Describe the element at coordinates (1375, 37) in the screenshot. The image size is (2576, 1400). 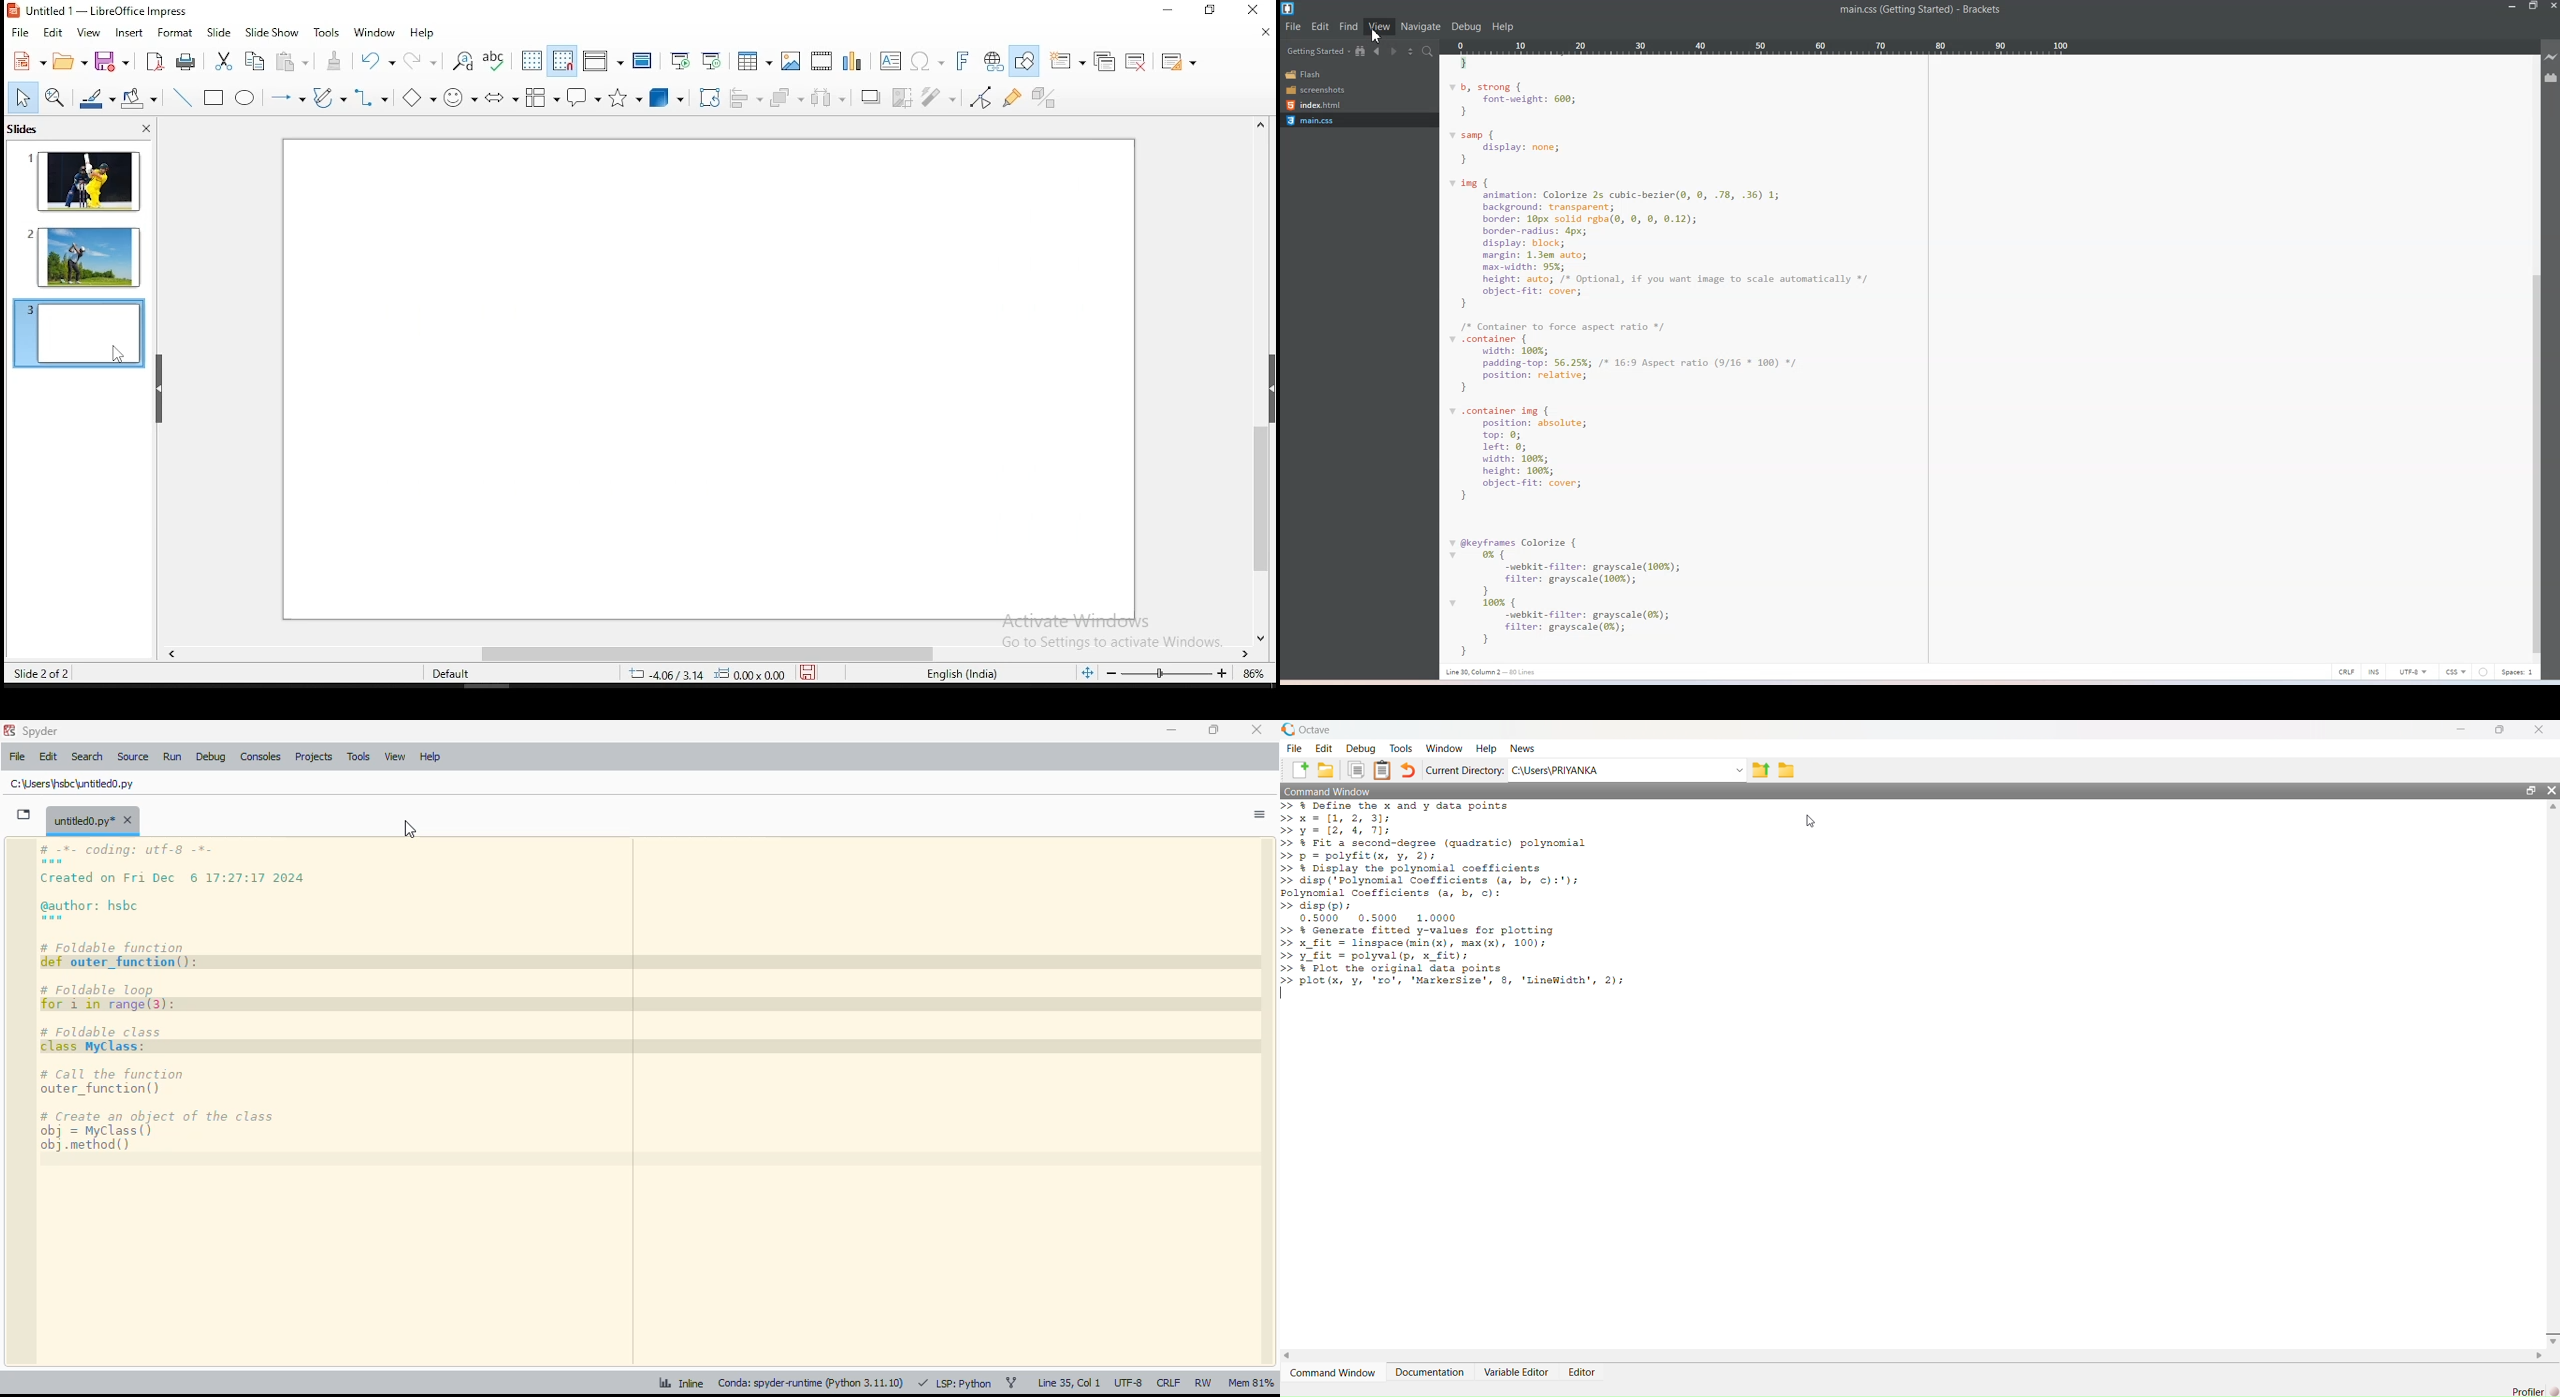
I see `Cursor` at that location.